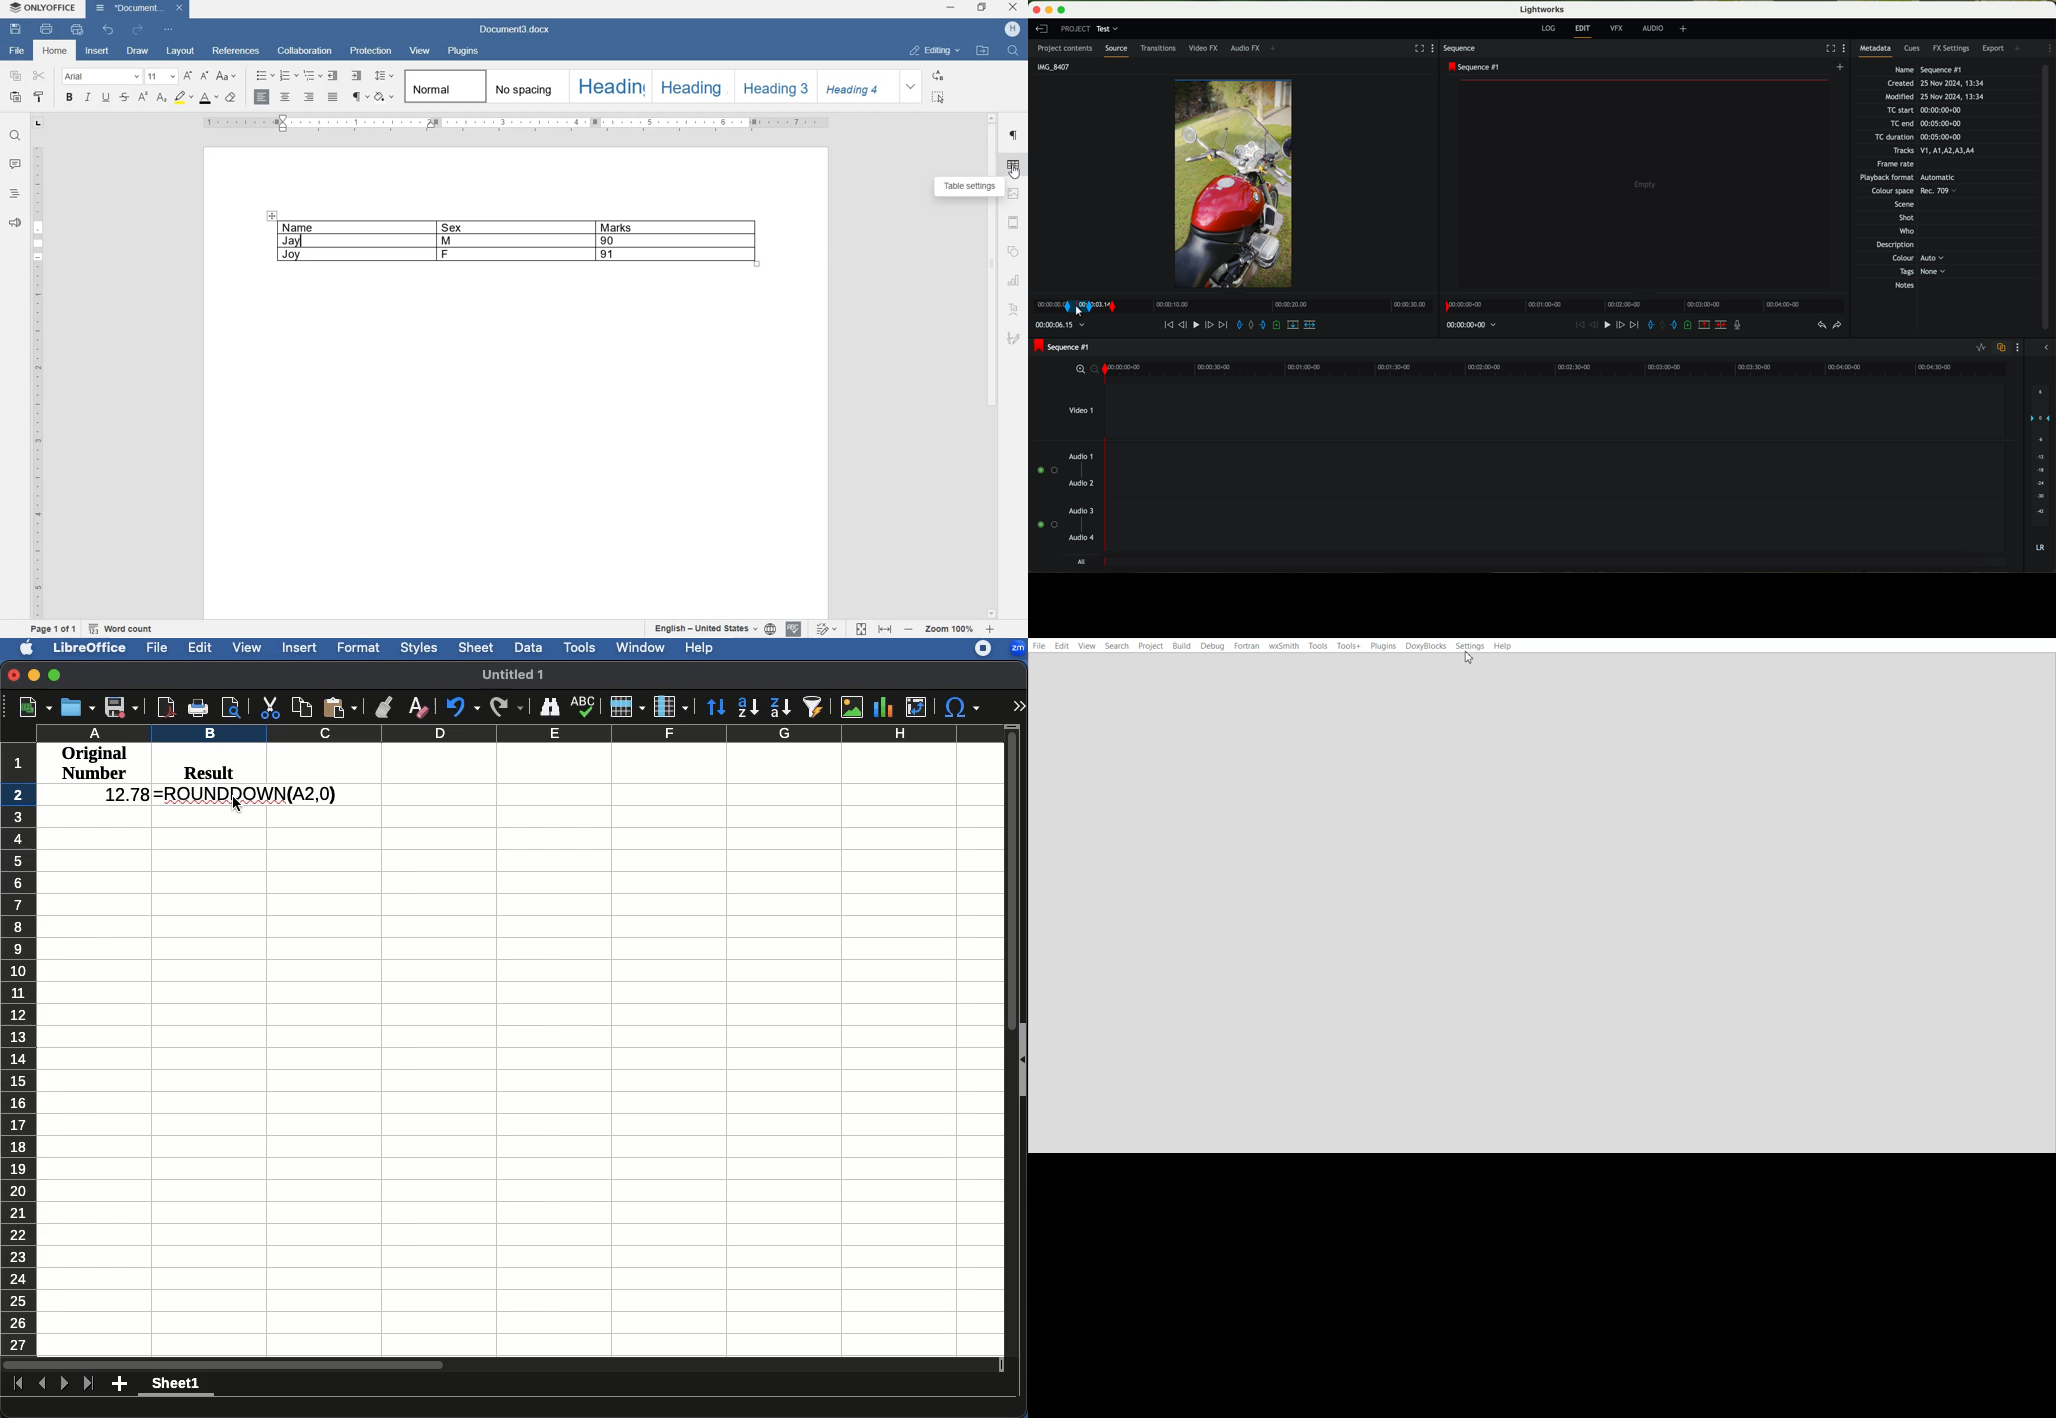 This screenshot has height=1428, width=2072. What do you see at coordinates (1089, 29) in the screenshot?
I see `project: test` at bounding box center [1089, 29].